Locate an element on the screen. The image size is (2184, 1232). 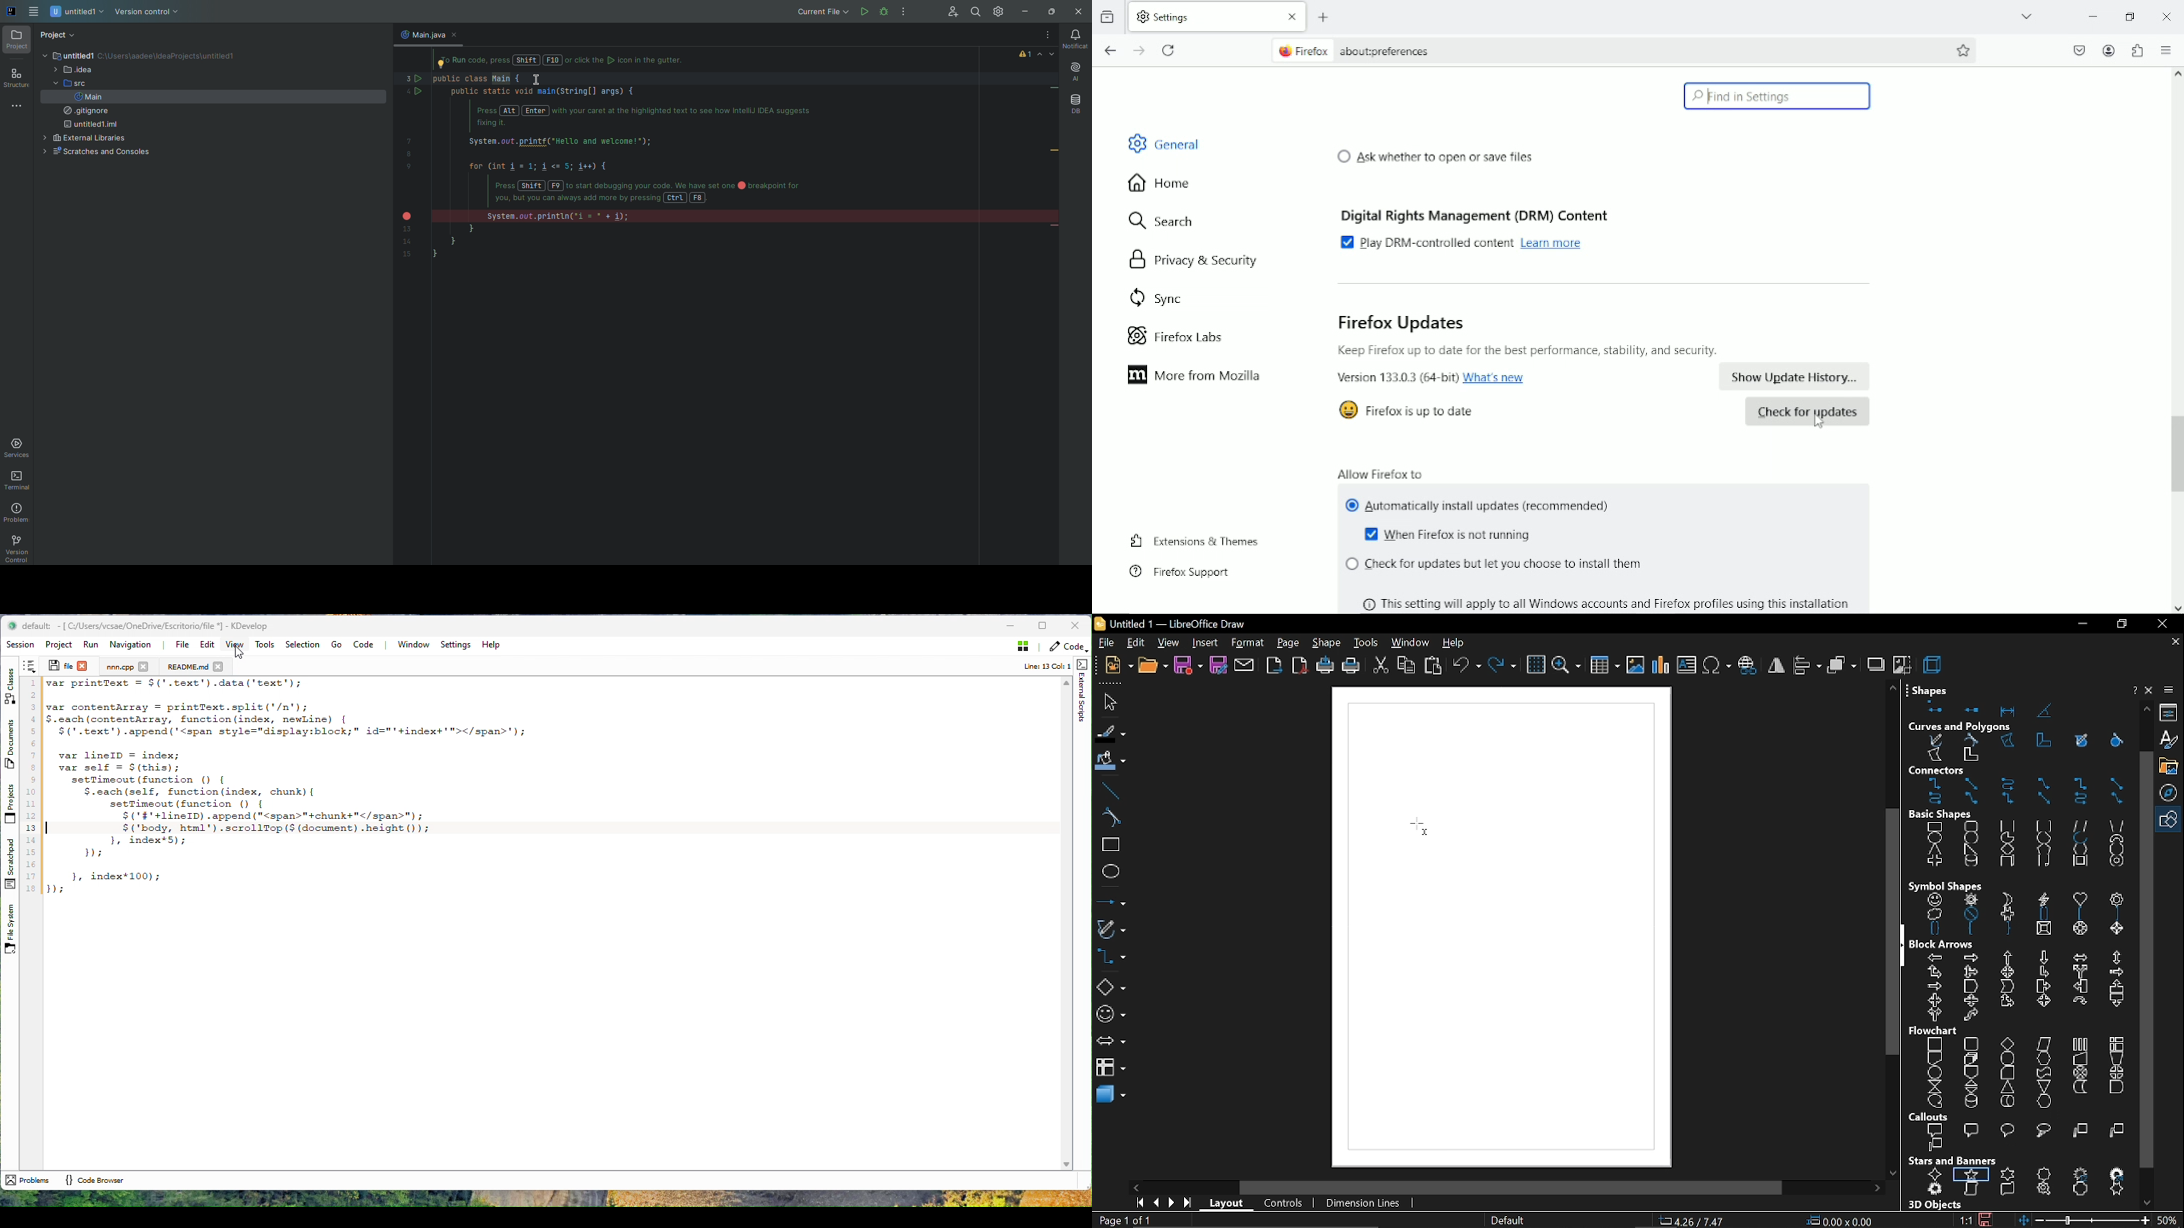
fill color is located at coordinates (1111, 762).